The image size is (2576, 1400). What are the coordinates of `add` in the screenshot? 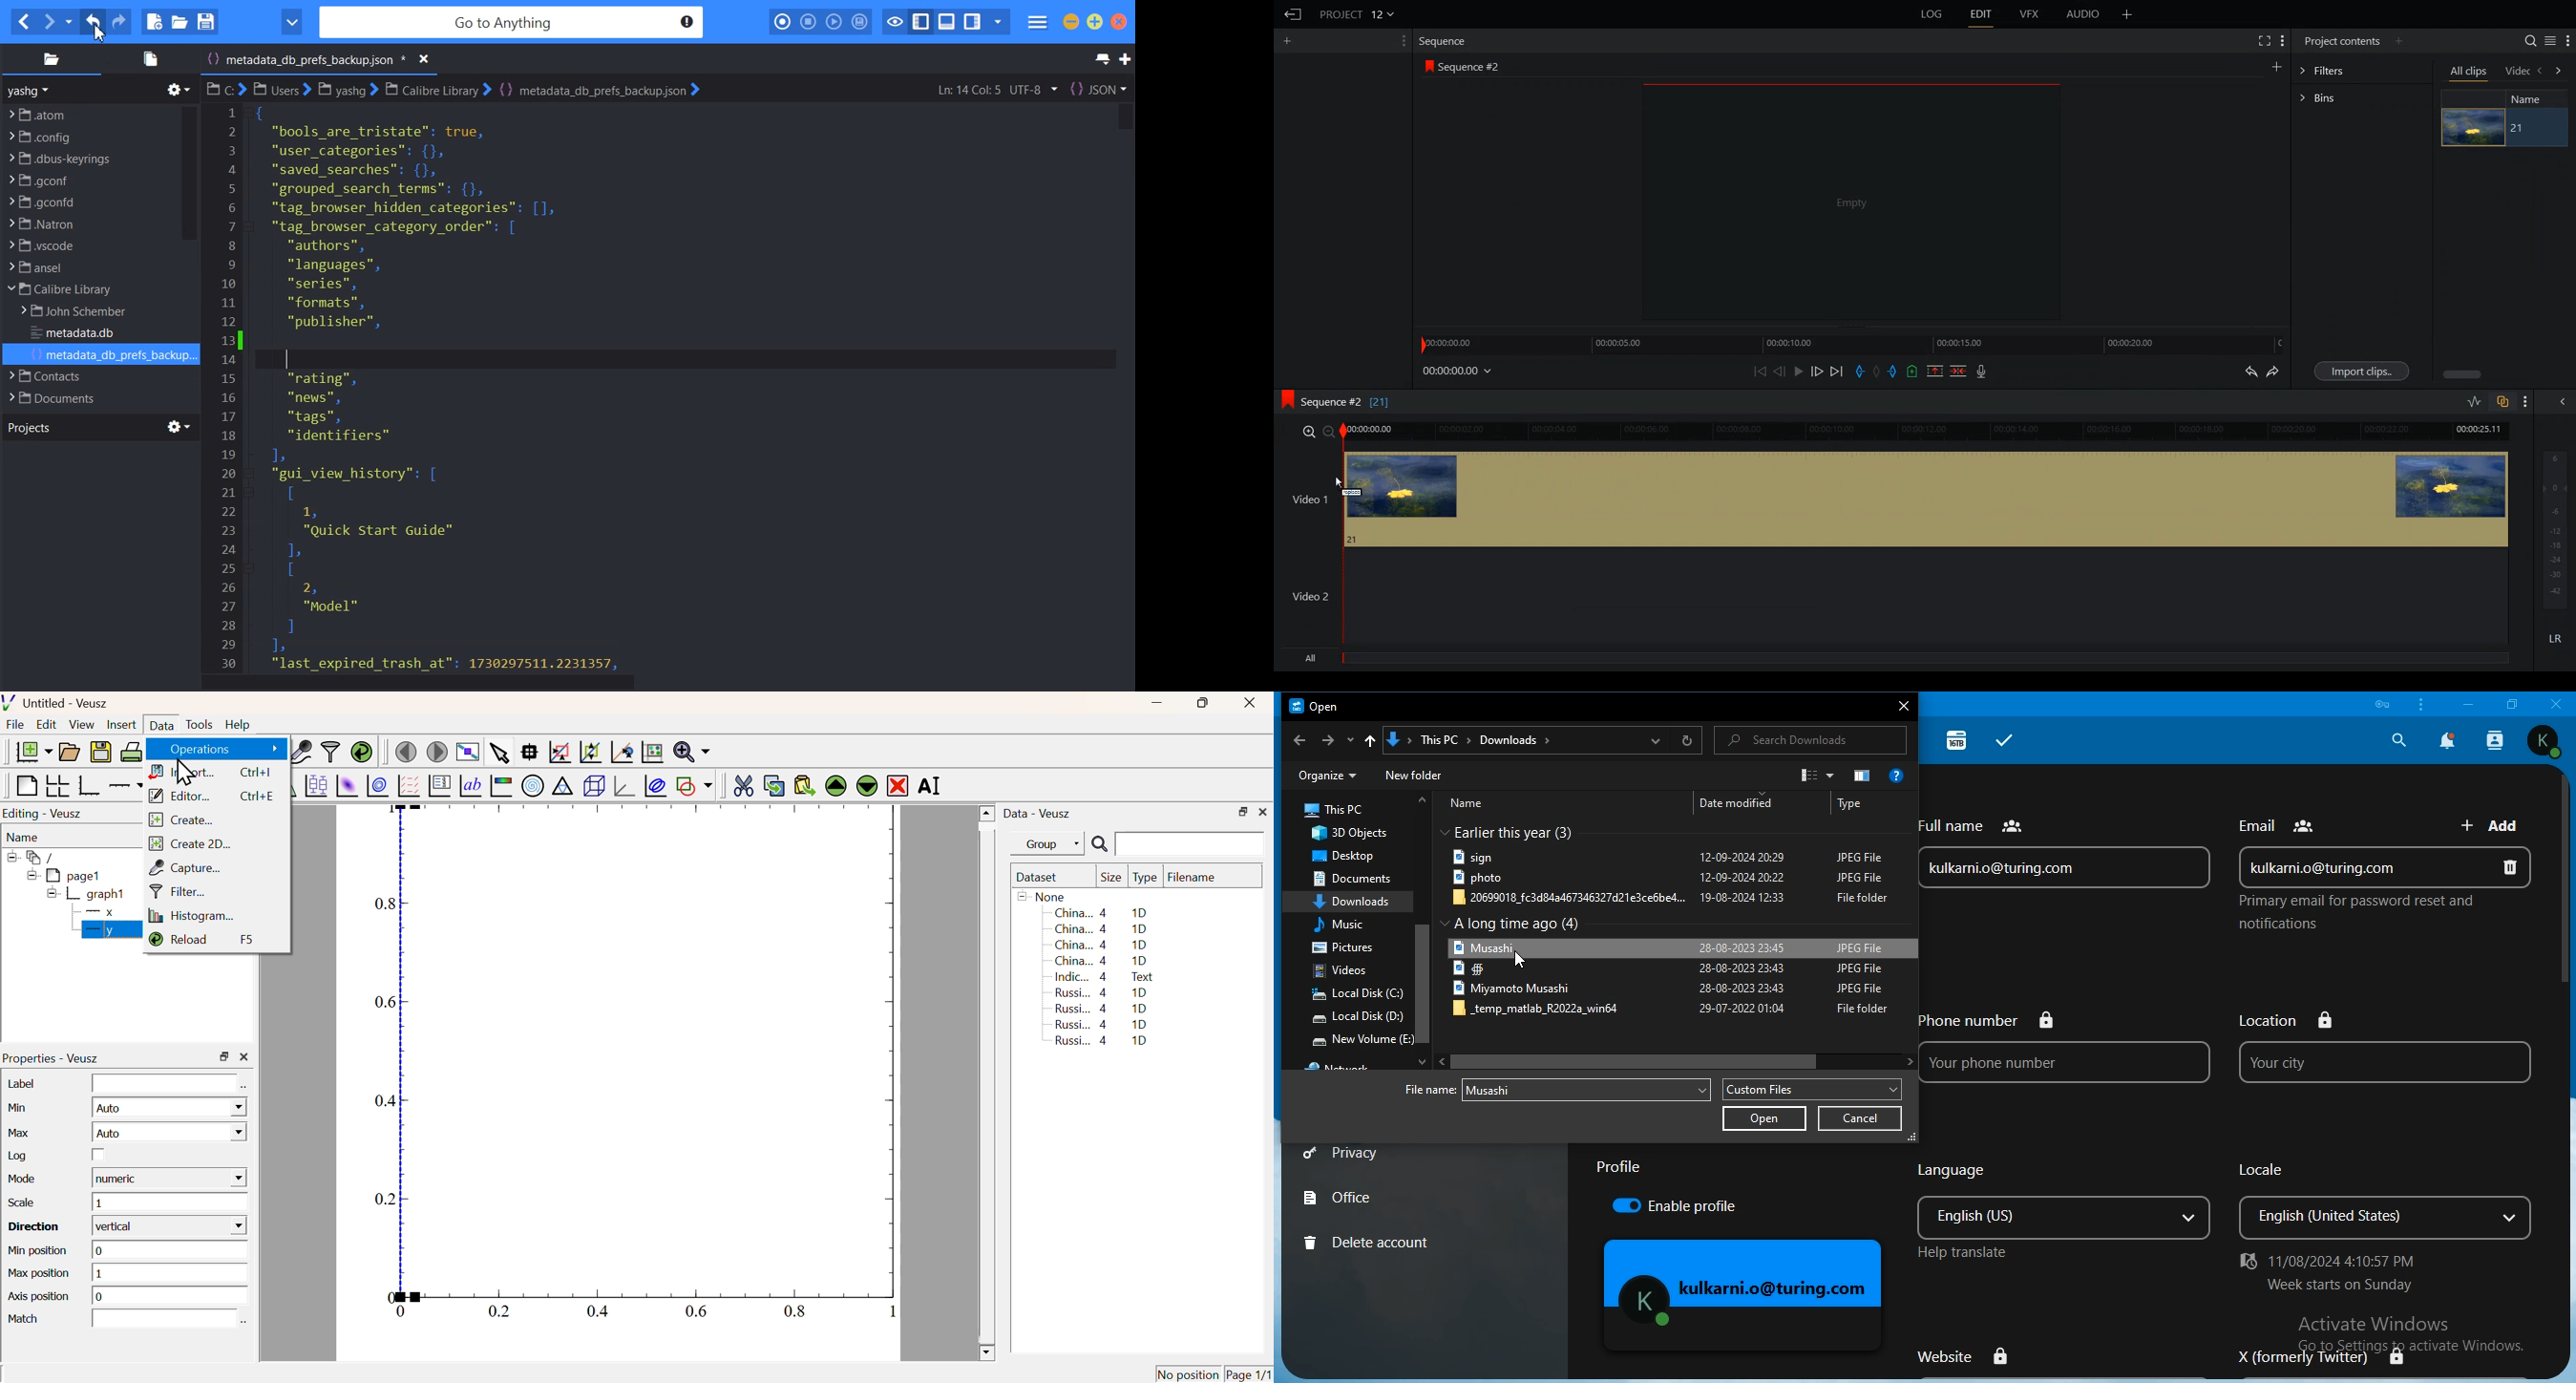 It's located at (2495, 823).